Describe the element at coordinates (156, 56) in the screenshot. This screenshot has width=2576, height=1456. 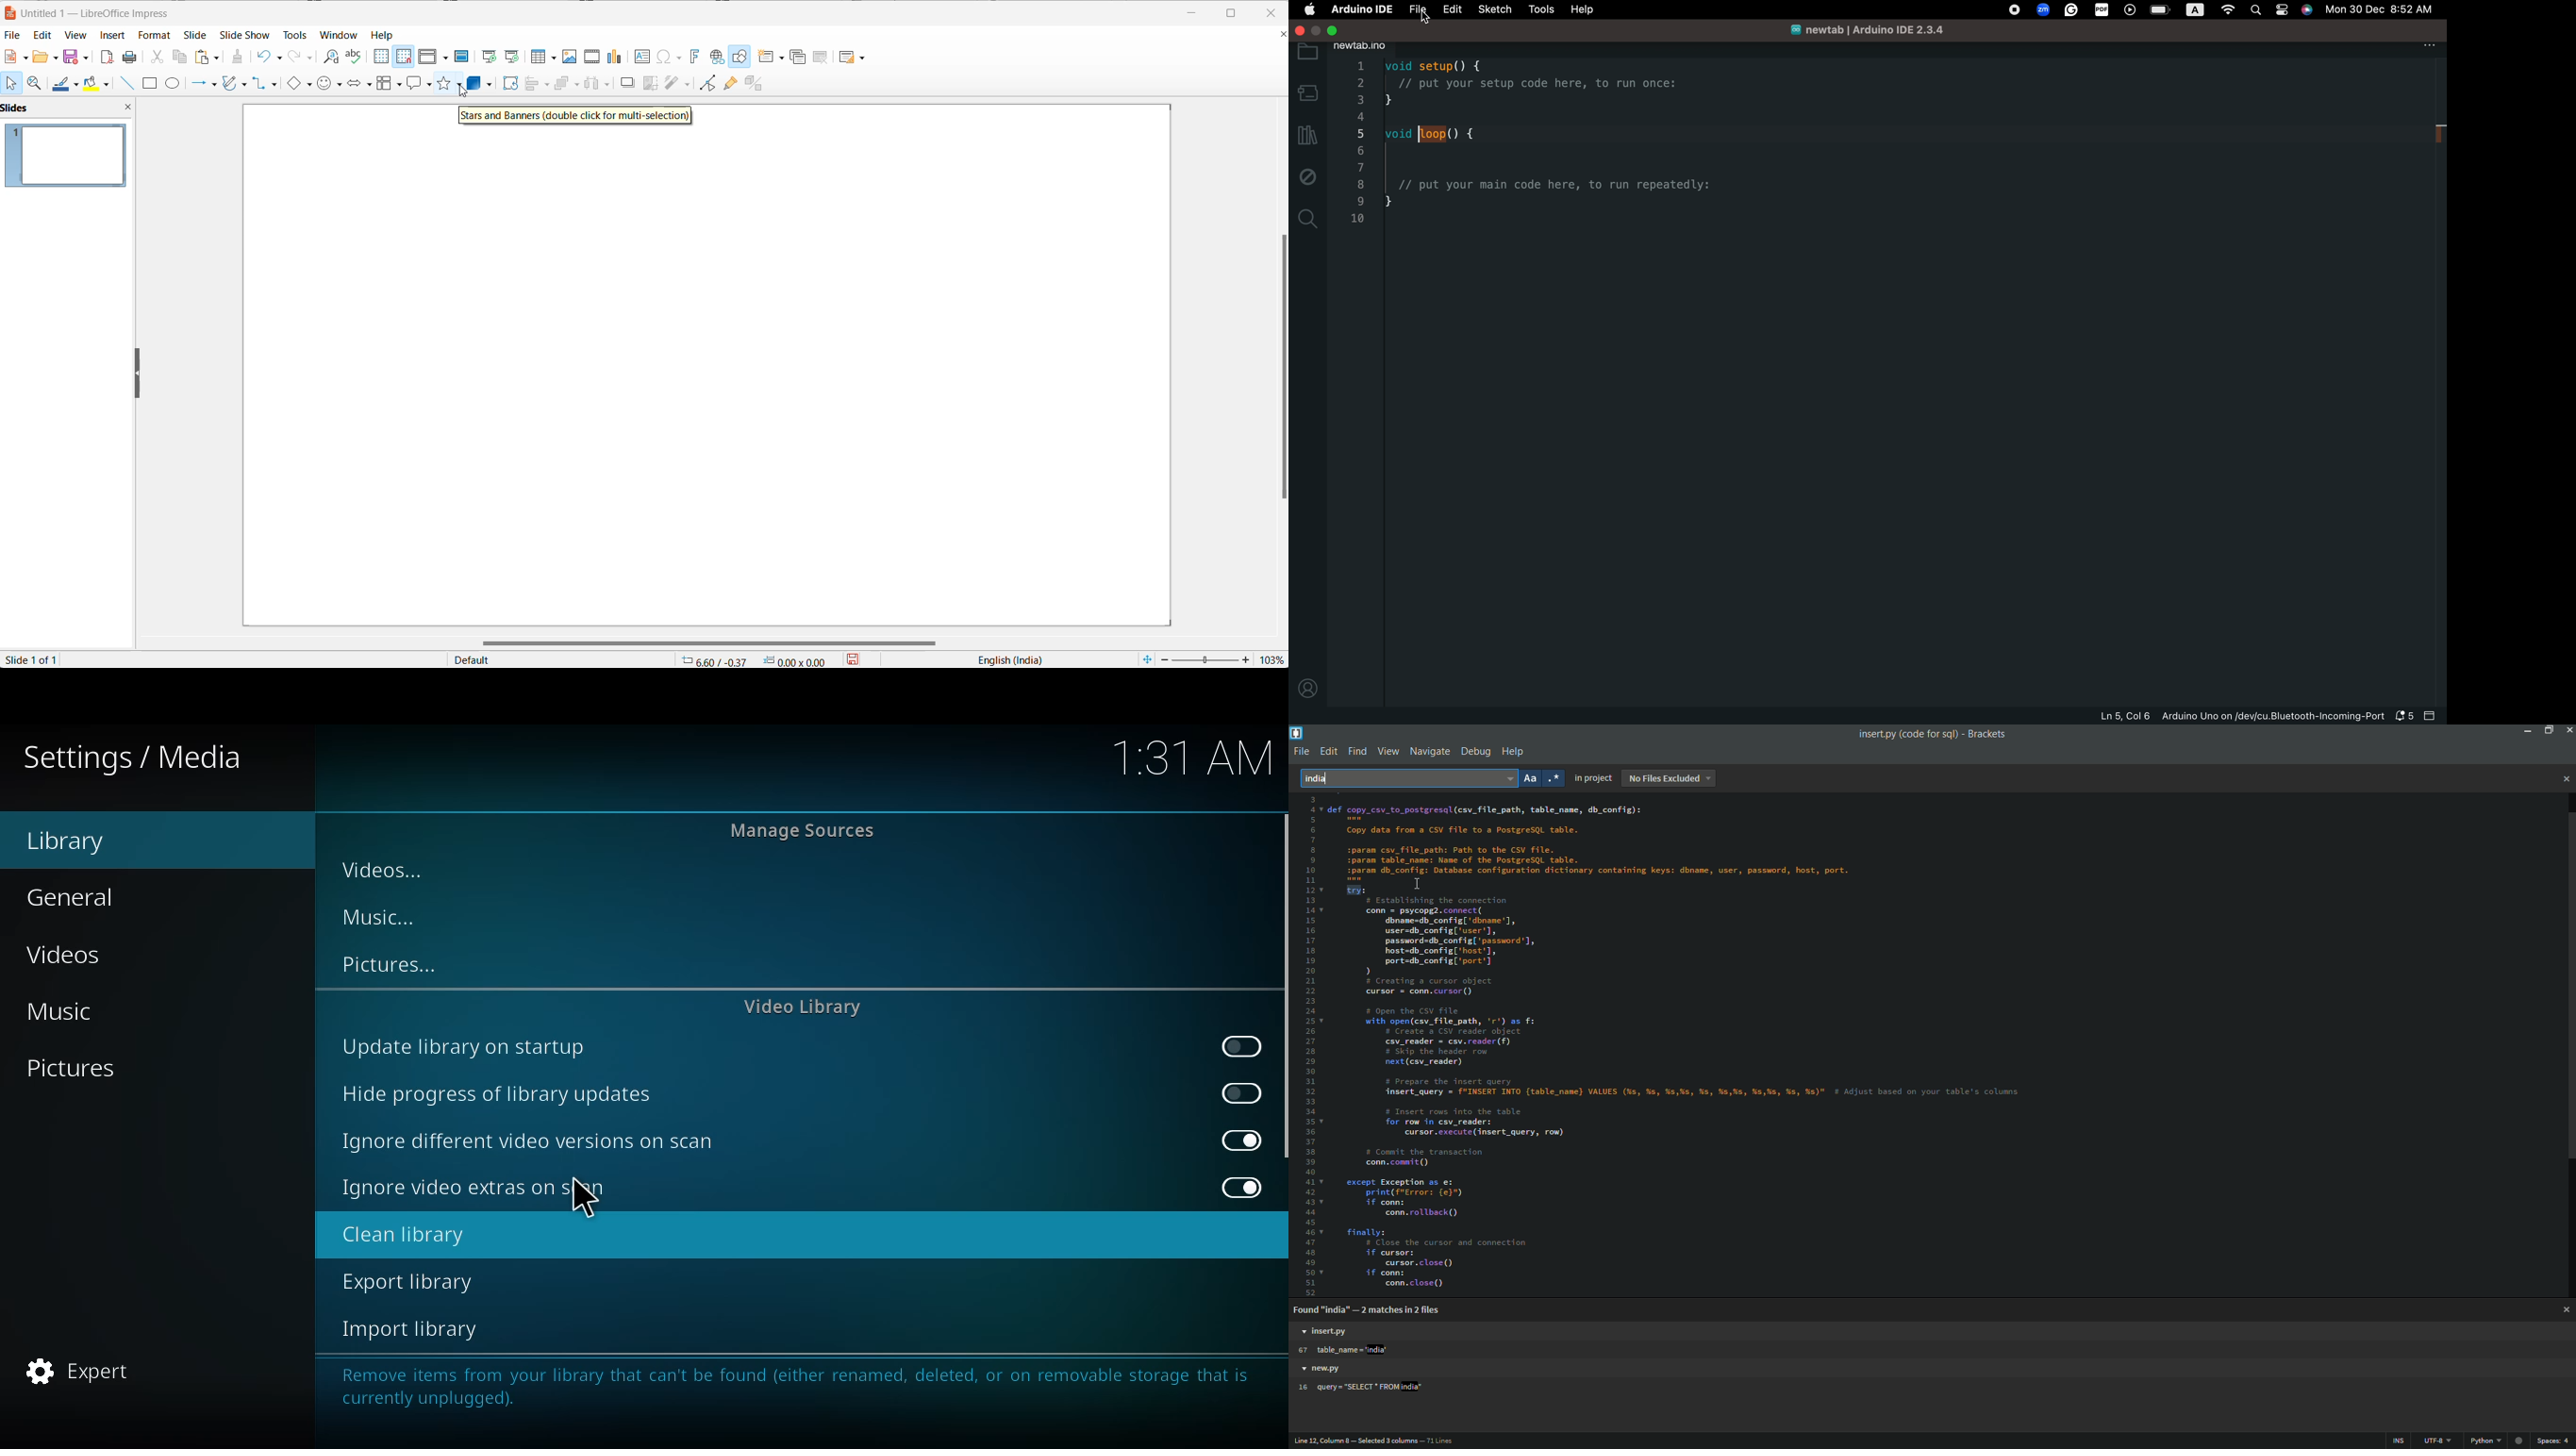
I see `cut` at that location.